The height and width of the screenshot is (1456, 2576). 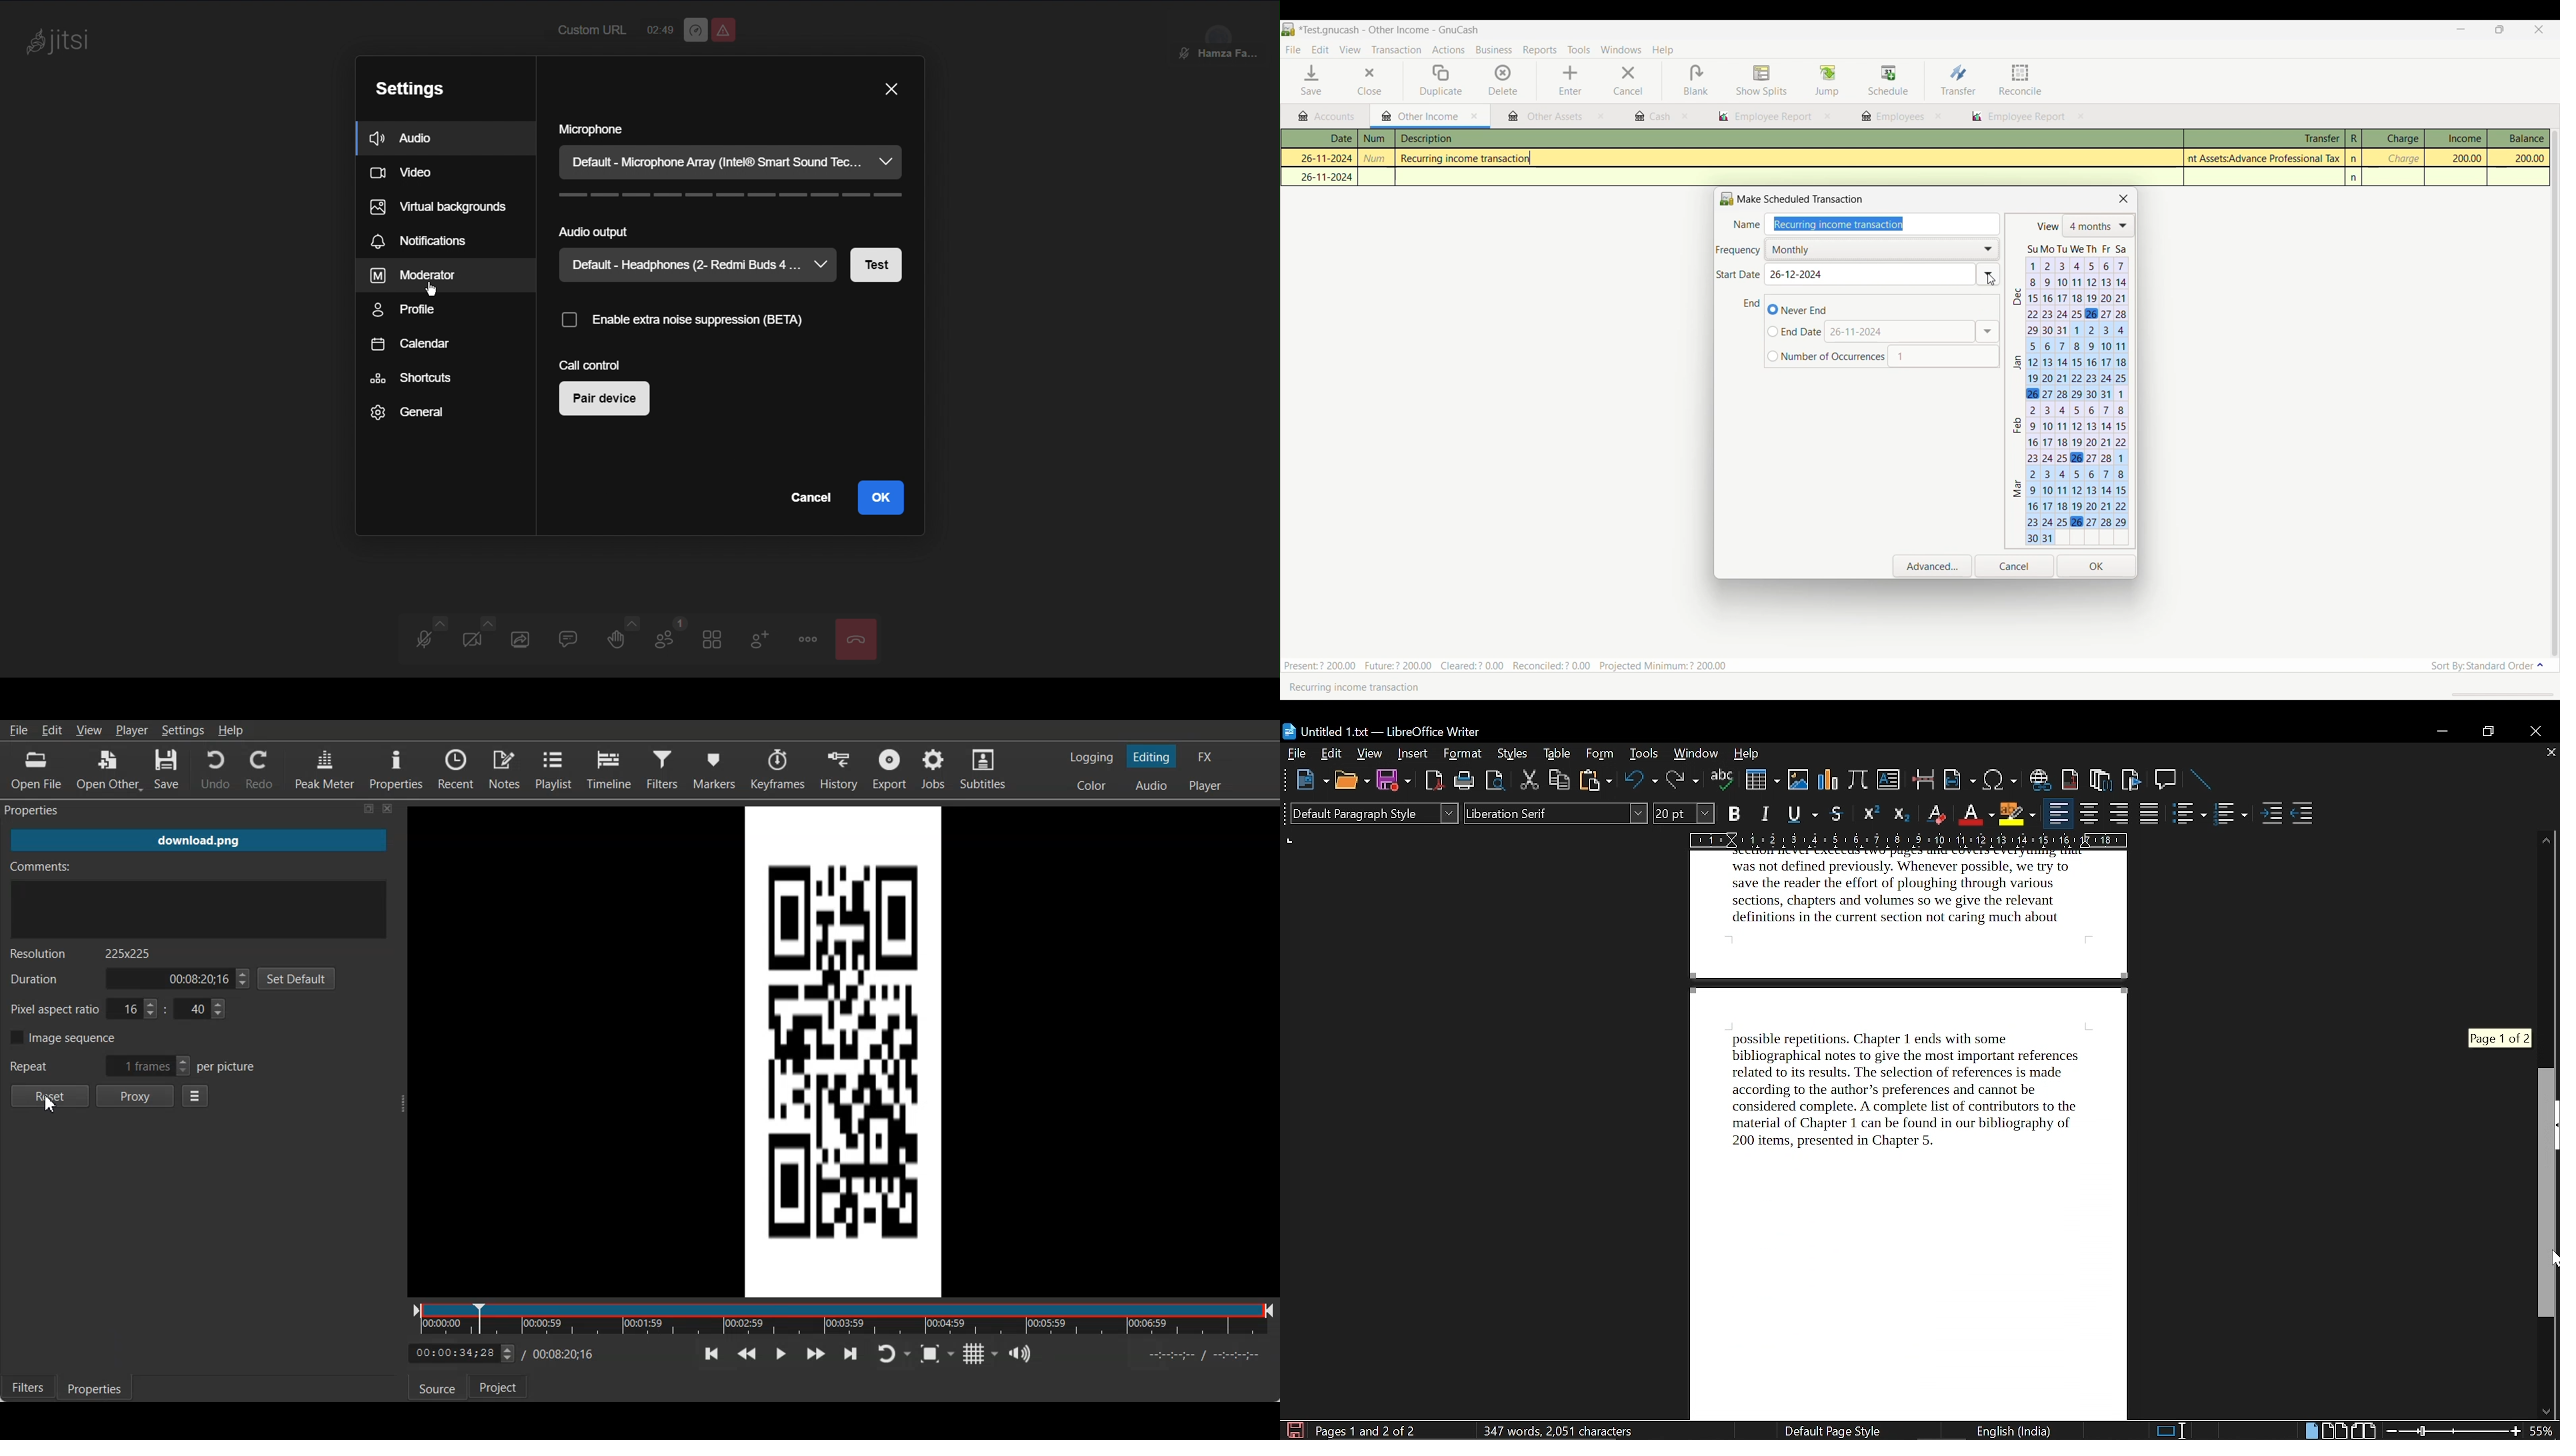 What do you see at coordinates (2310, 1430) in the screenshot?
I see `single page view` at bounding box center [2310, 1430].